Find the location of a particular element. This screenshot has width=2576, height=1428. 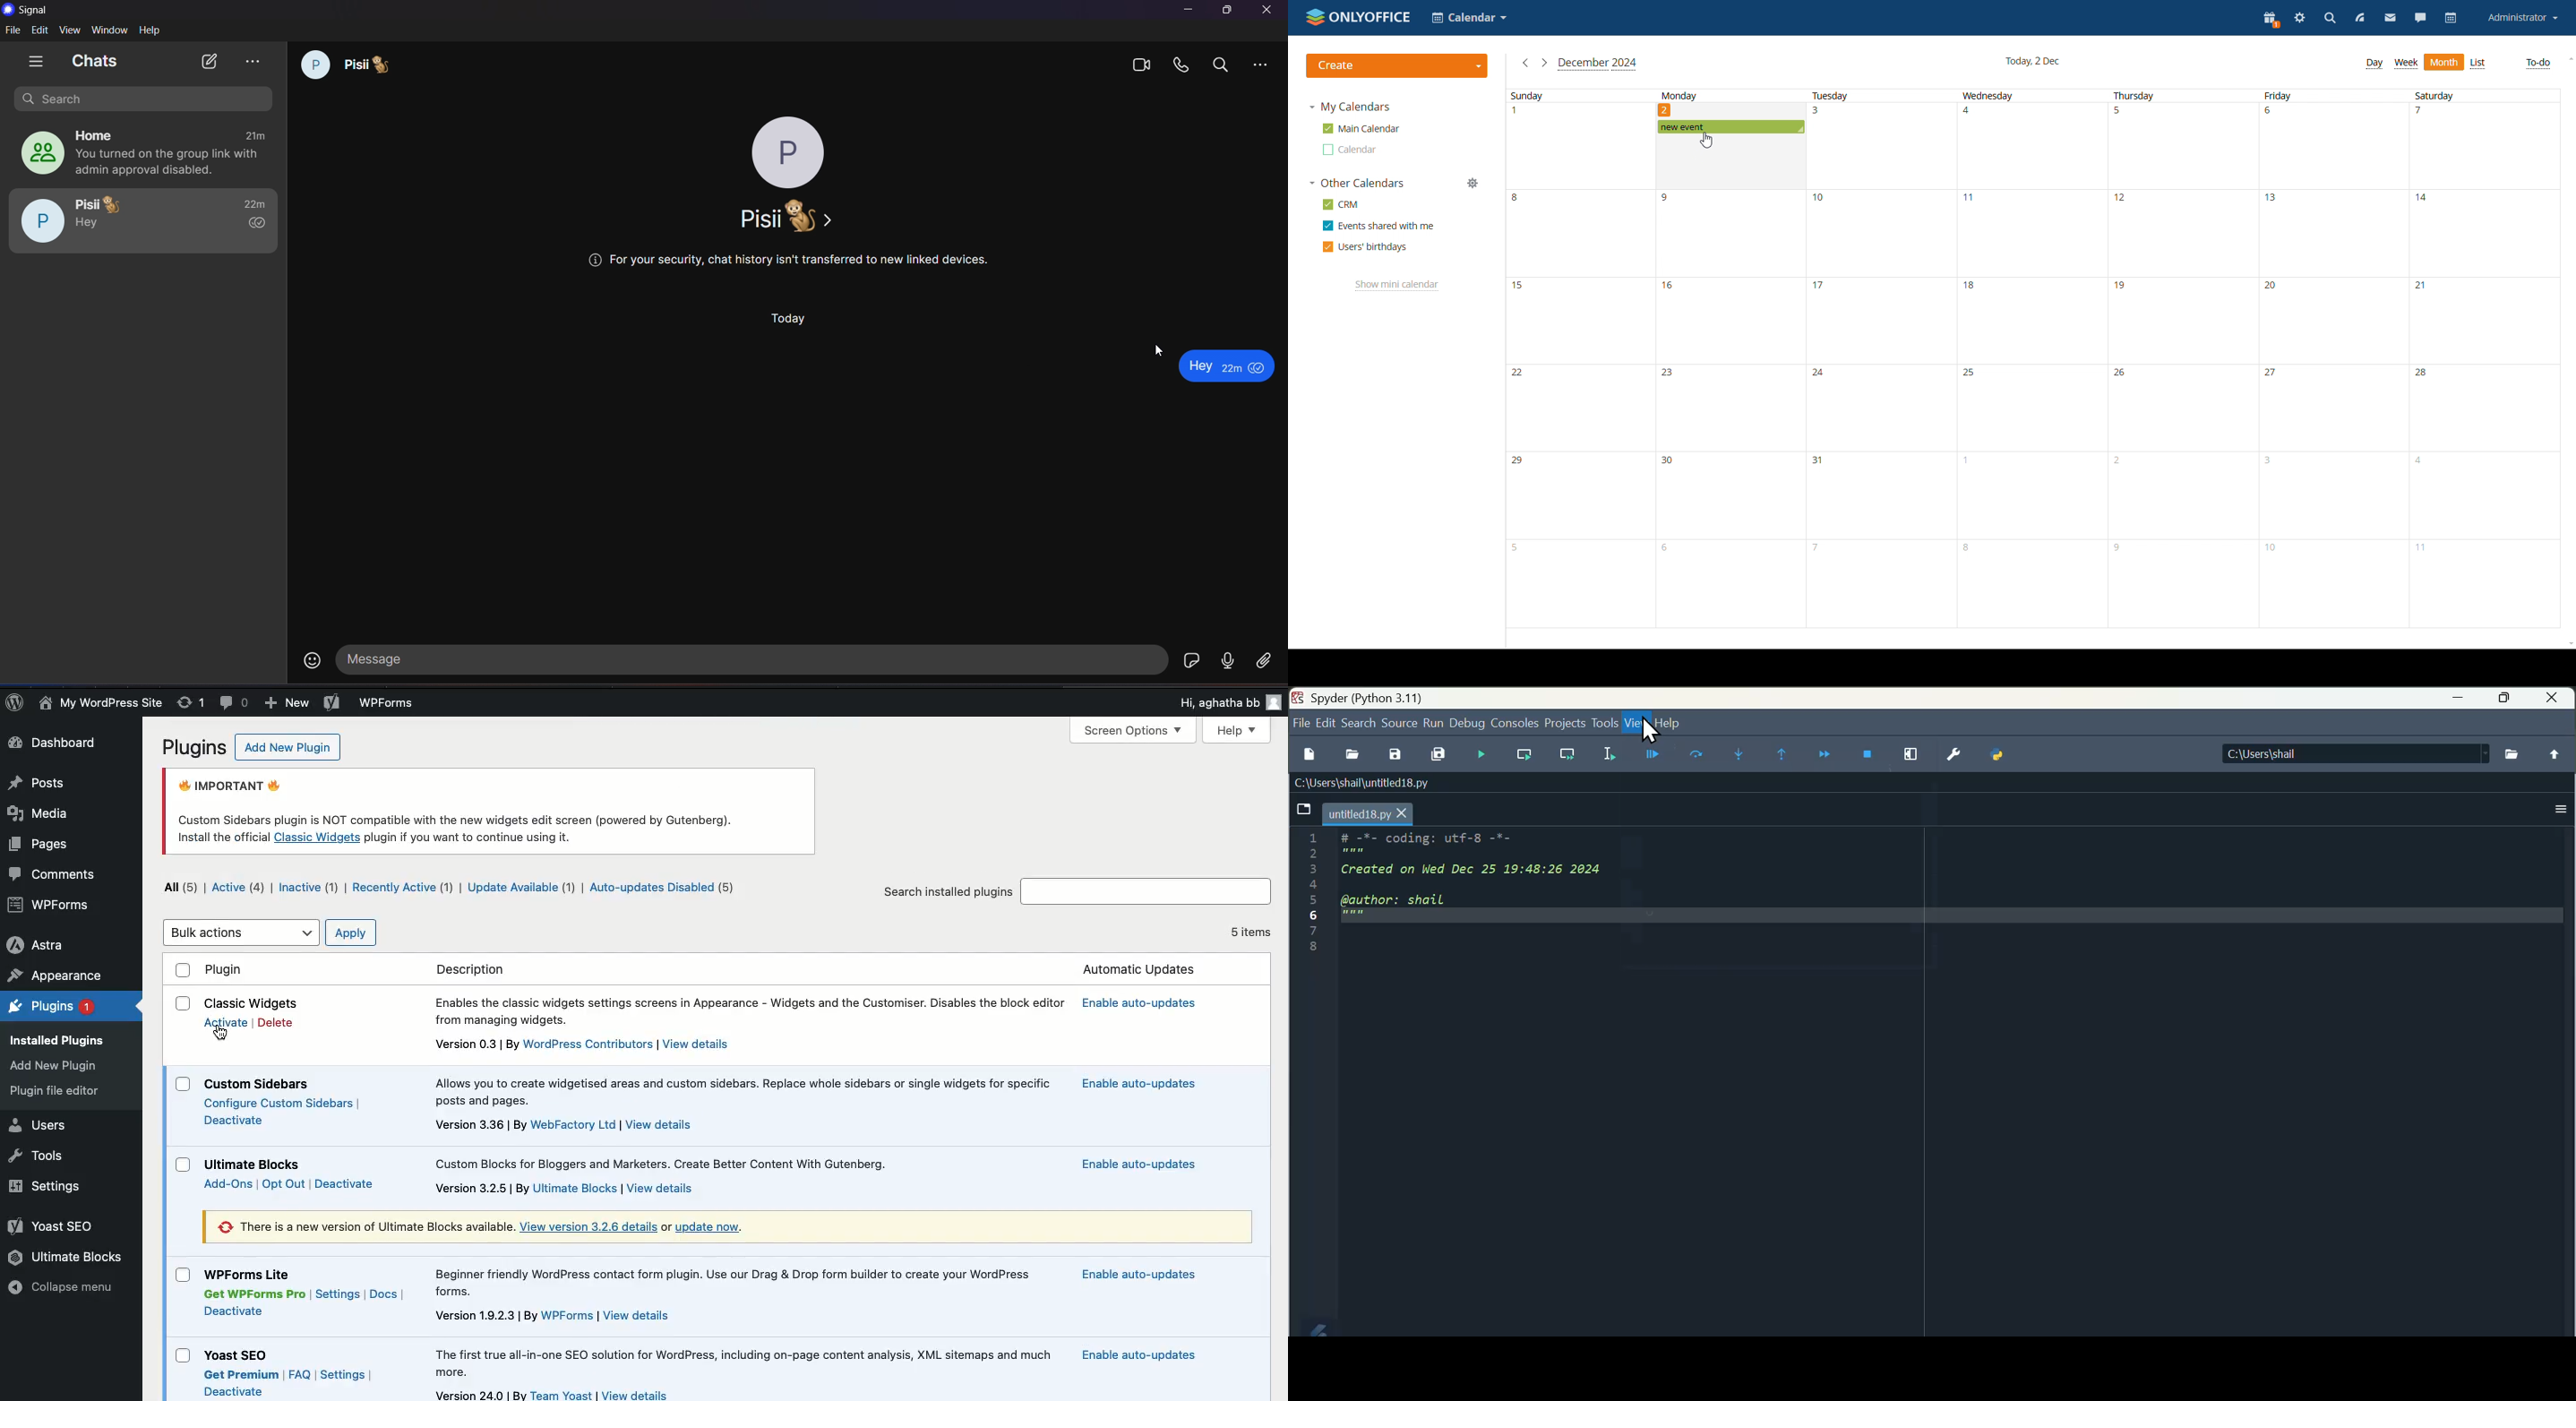

view details is located at coordinates (588, 1226).